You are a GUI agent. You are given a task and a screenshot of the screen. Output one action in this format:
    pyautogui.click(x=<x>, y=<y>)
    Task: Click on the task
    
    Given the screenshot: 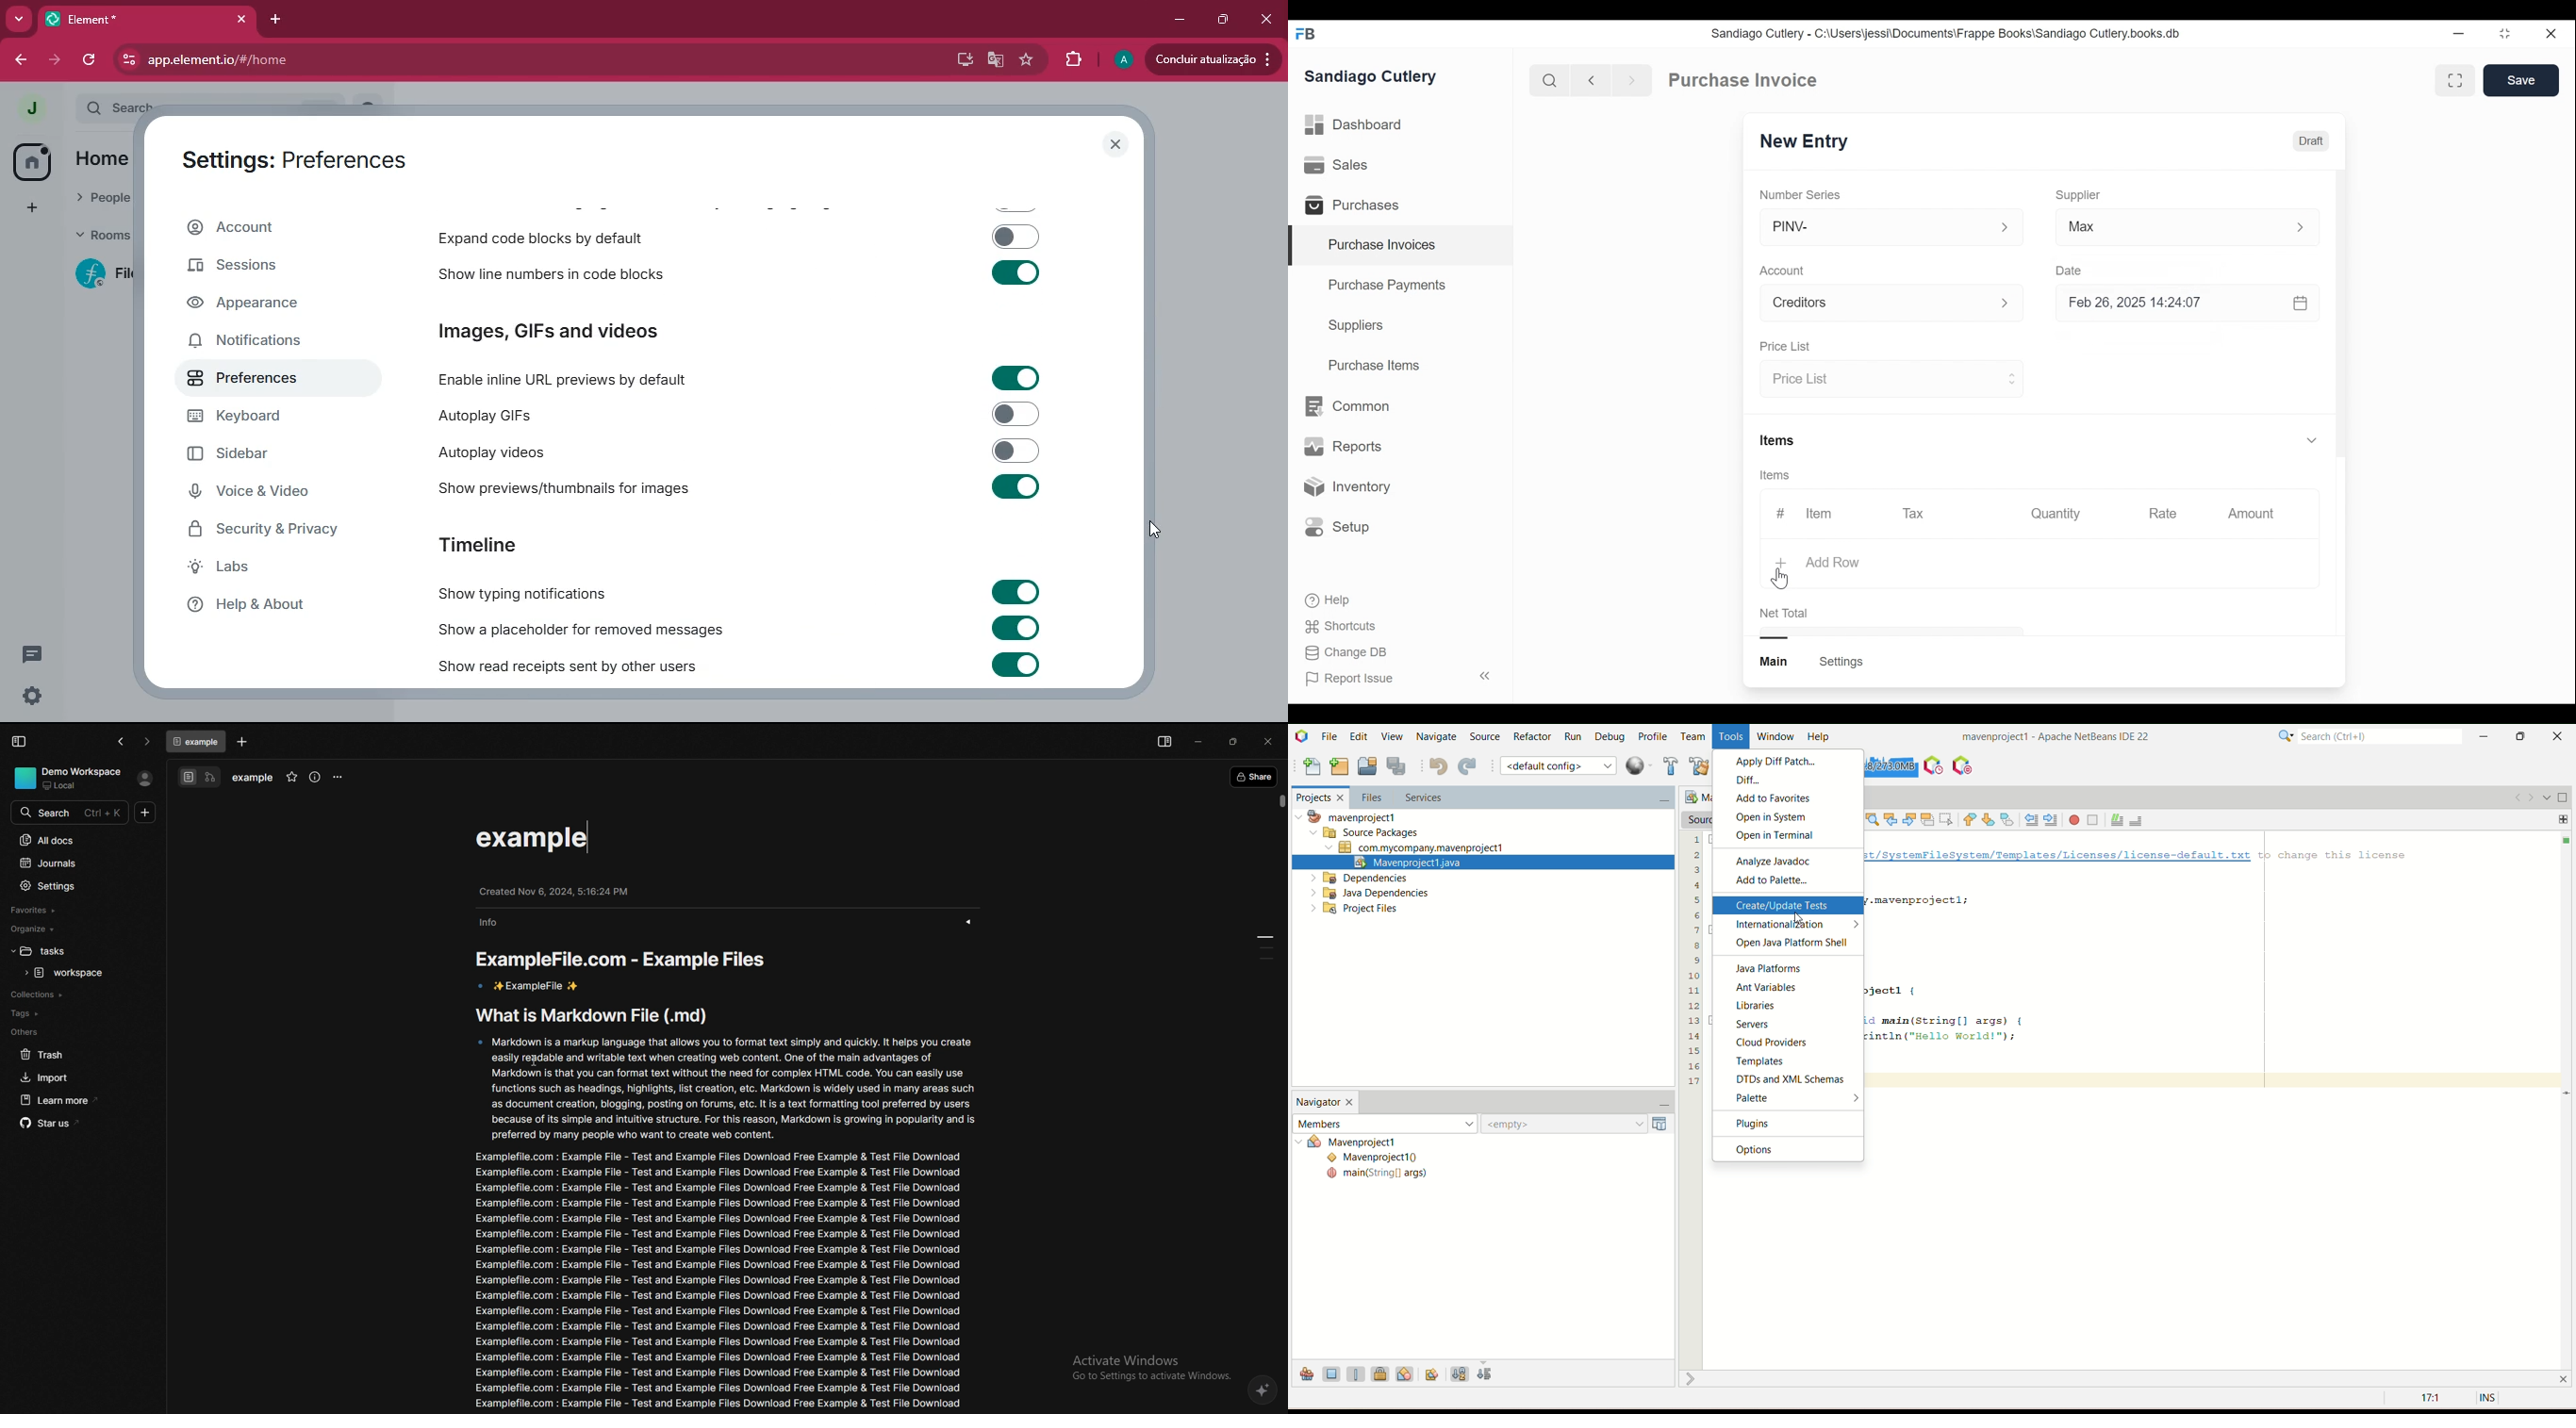 What is the action you would take?
    pyautogui.click(x=90, y=973)
    